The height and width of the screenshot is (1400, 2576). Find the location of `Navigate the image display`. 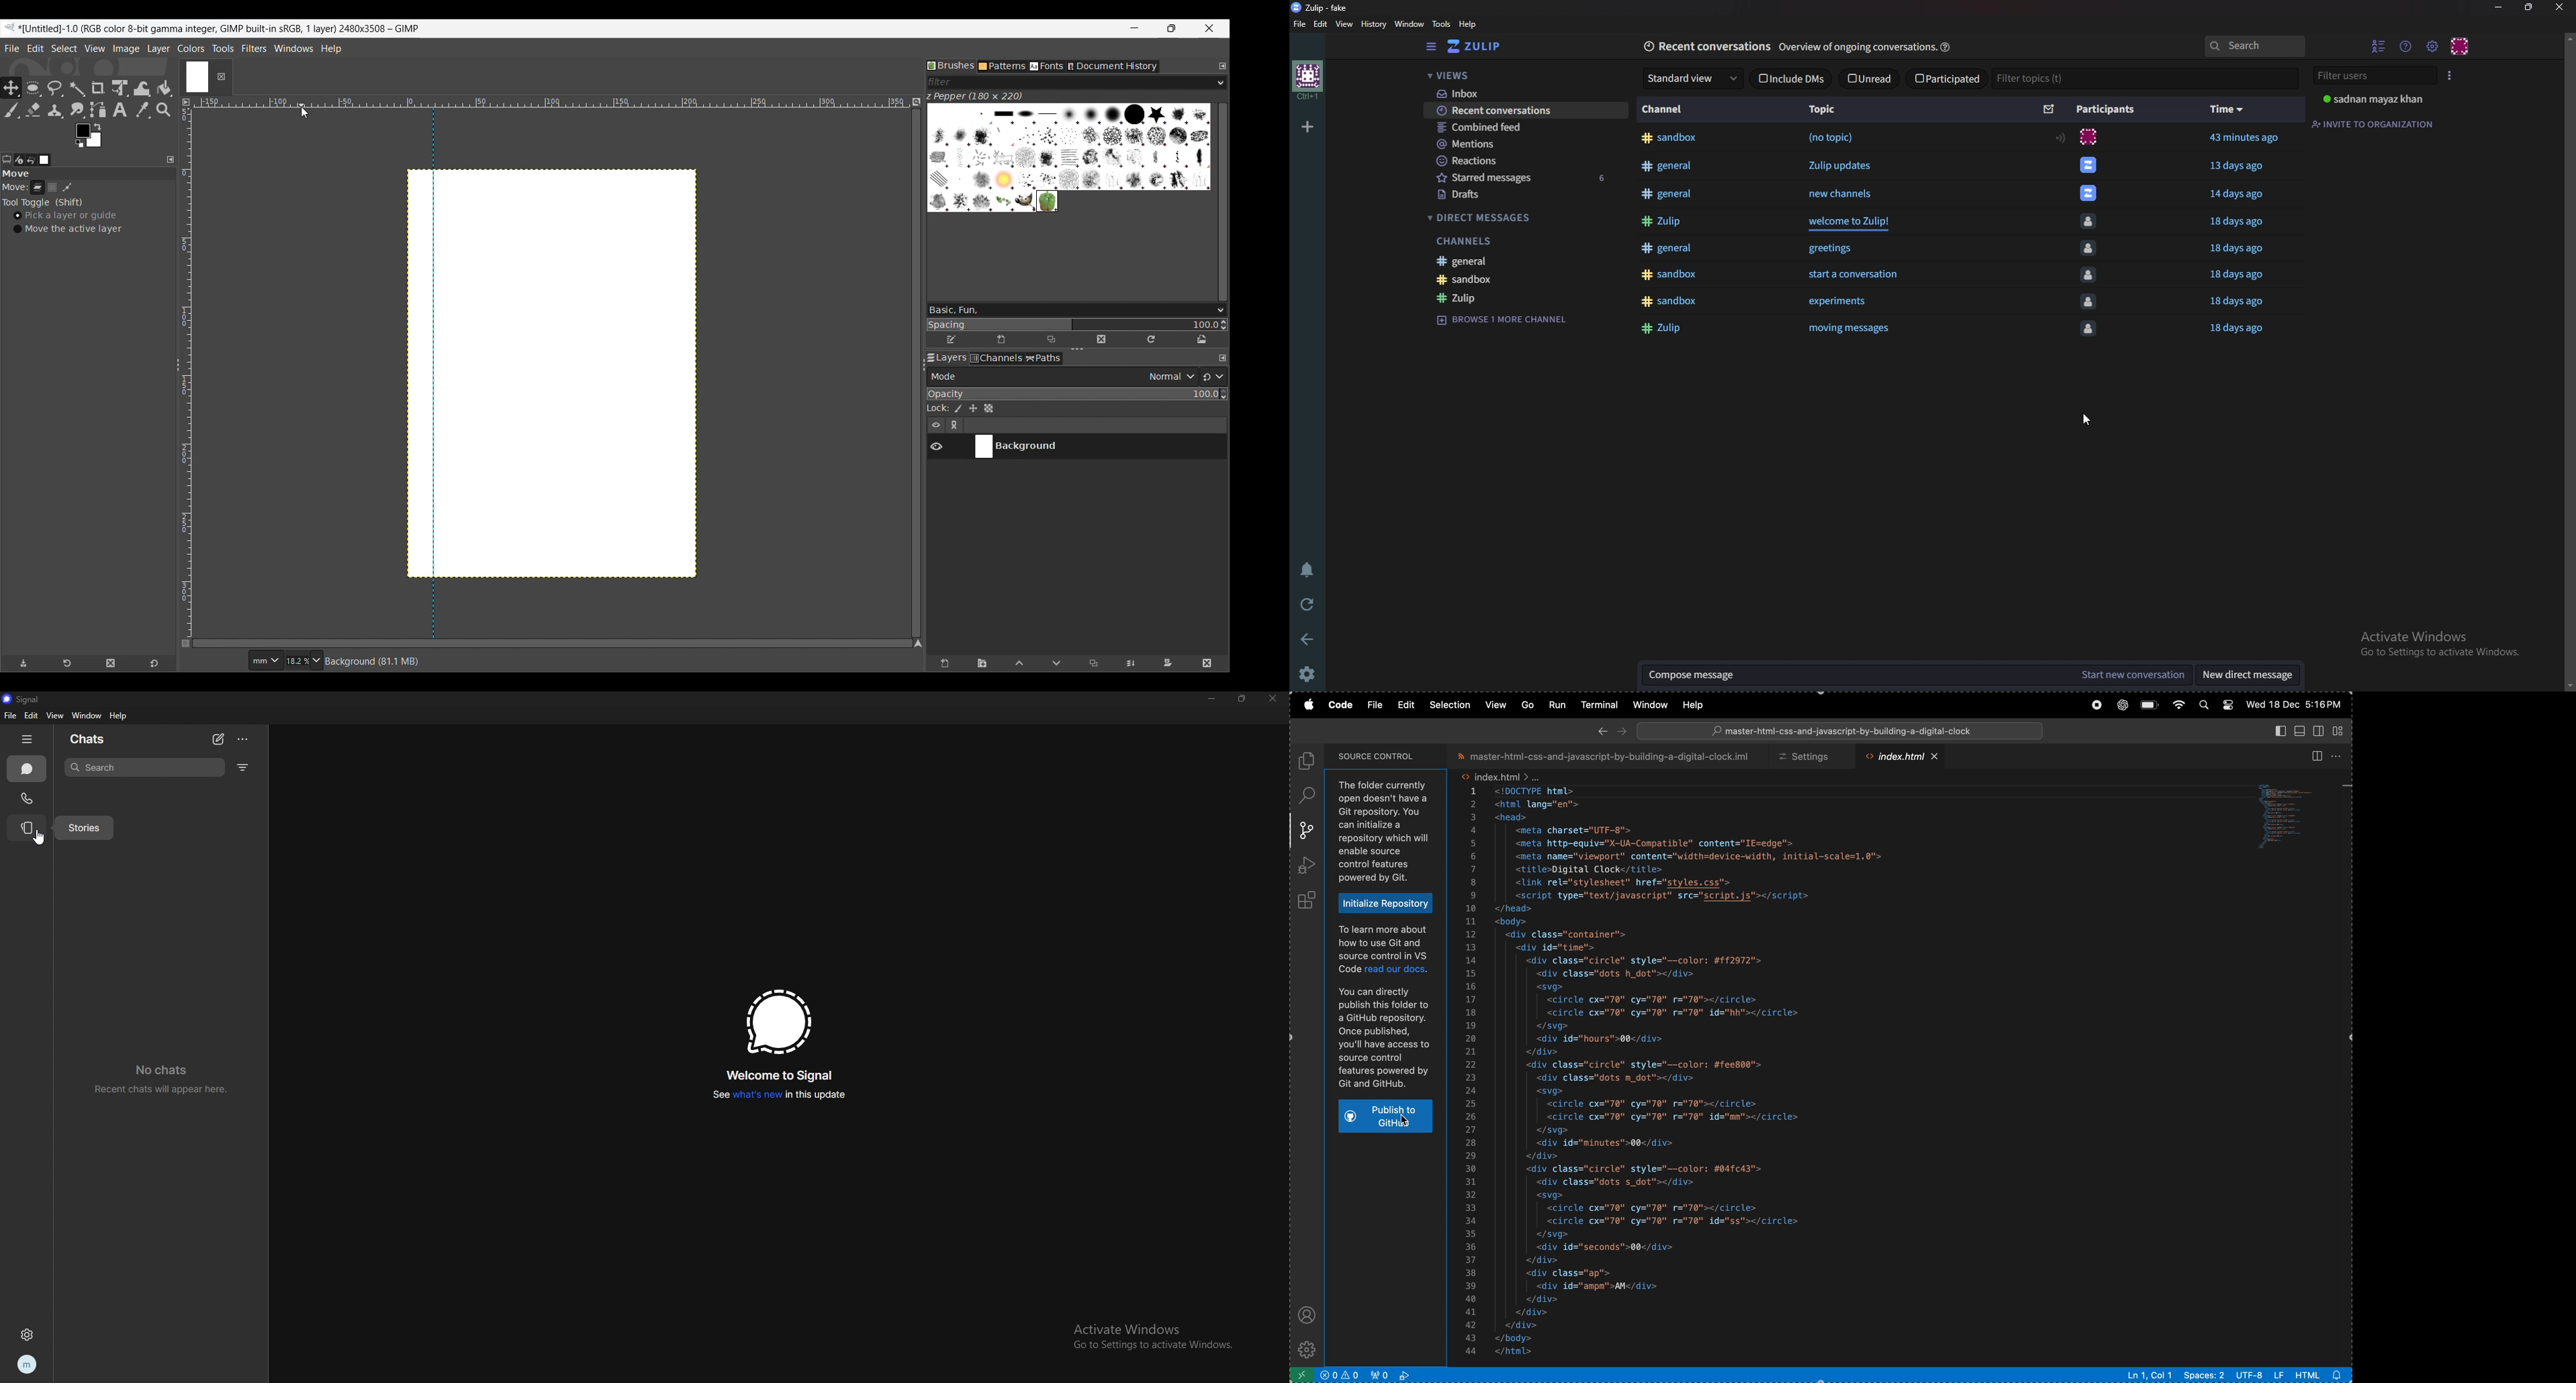

Navigate the image display is located at coordinates (918, 643).